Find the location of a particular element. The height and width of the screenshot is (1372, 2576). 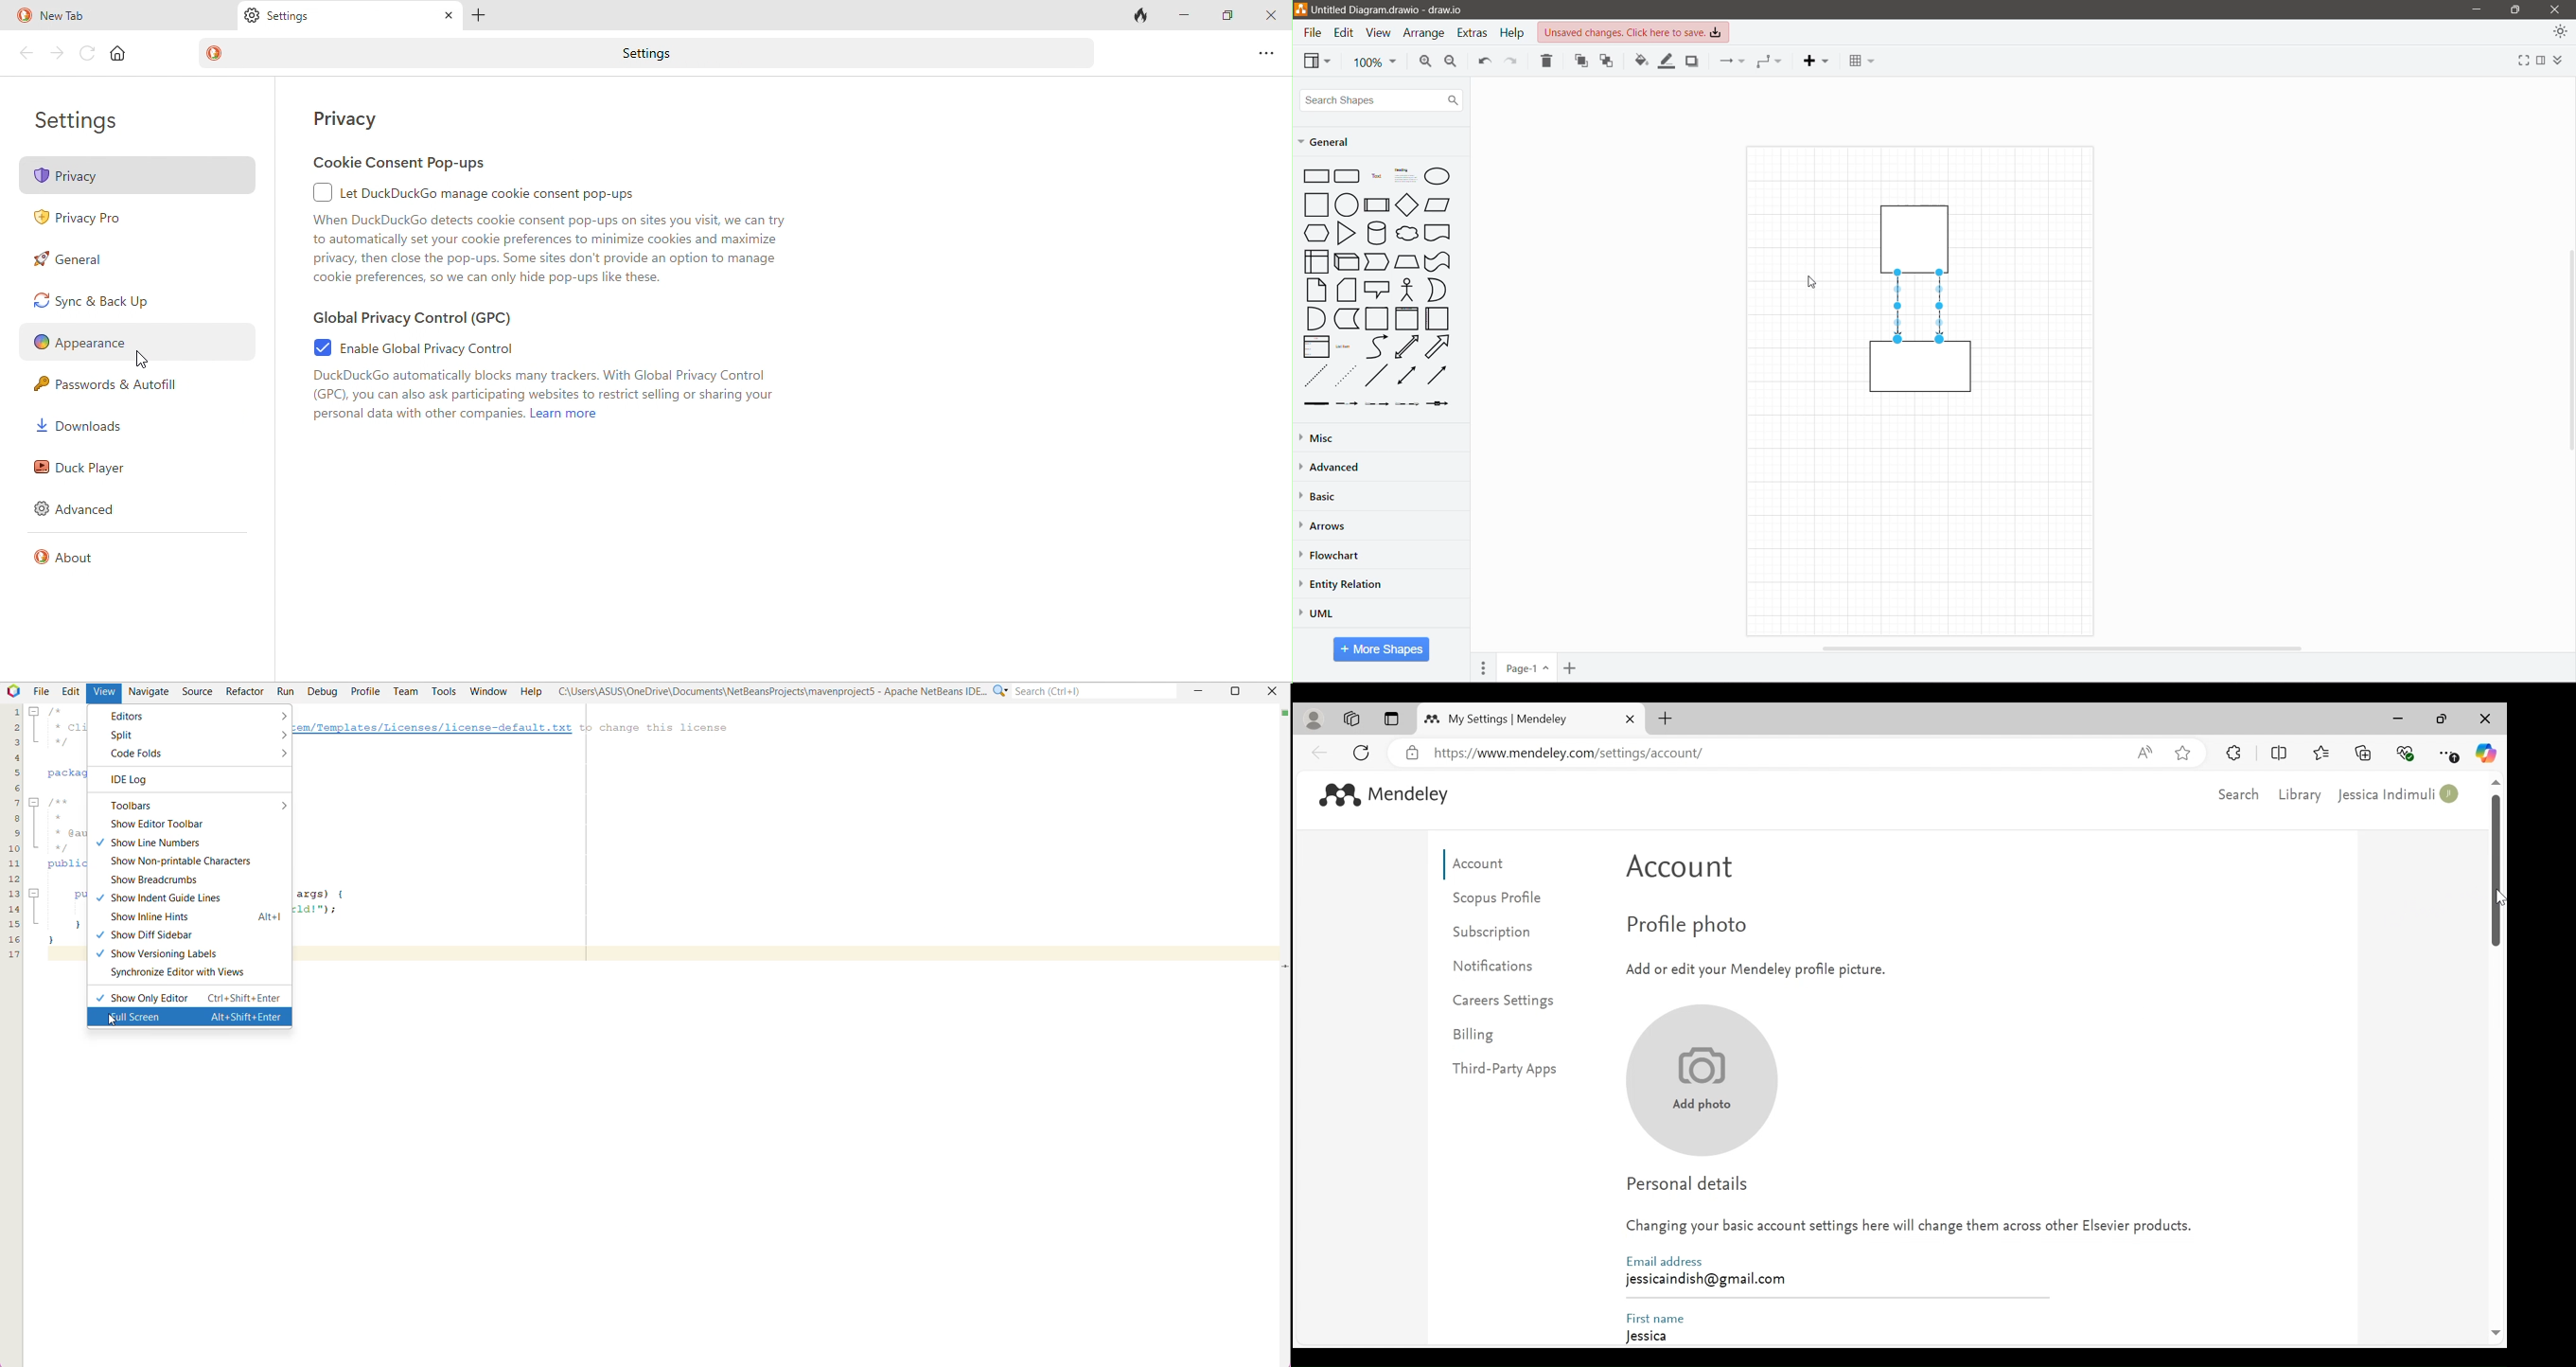

Edit is located at coordinates (1346, 33).